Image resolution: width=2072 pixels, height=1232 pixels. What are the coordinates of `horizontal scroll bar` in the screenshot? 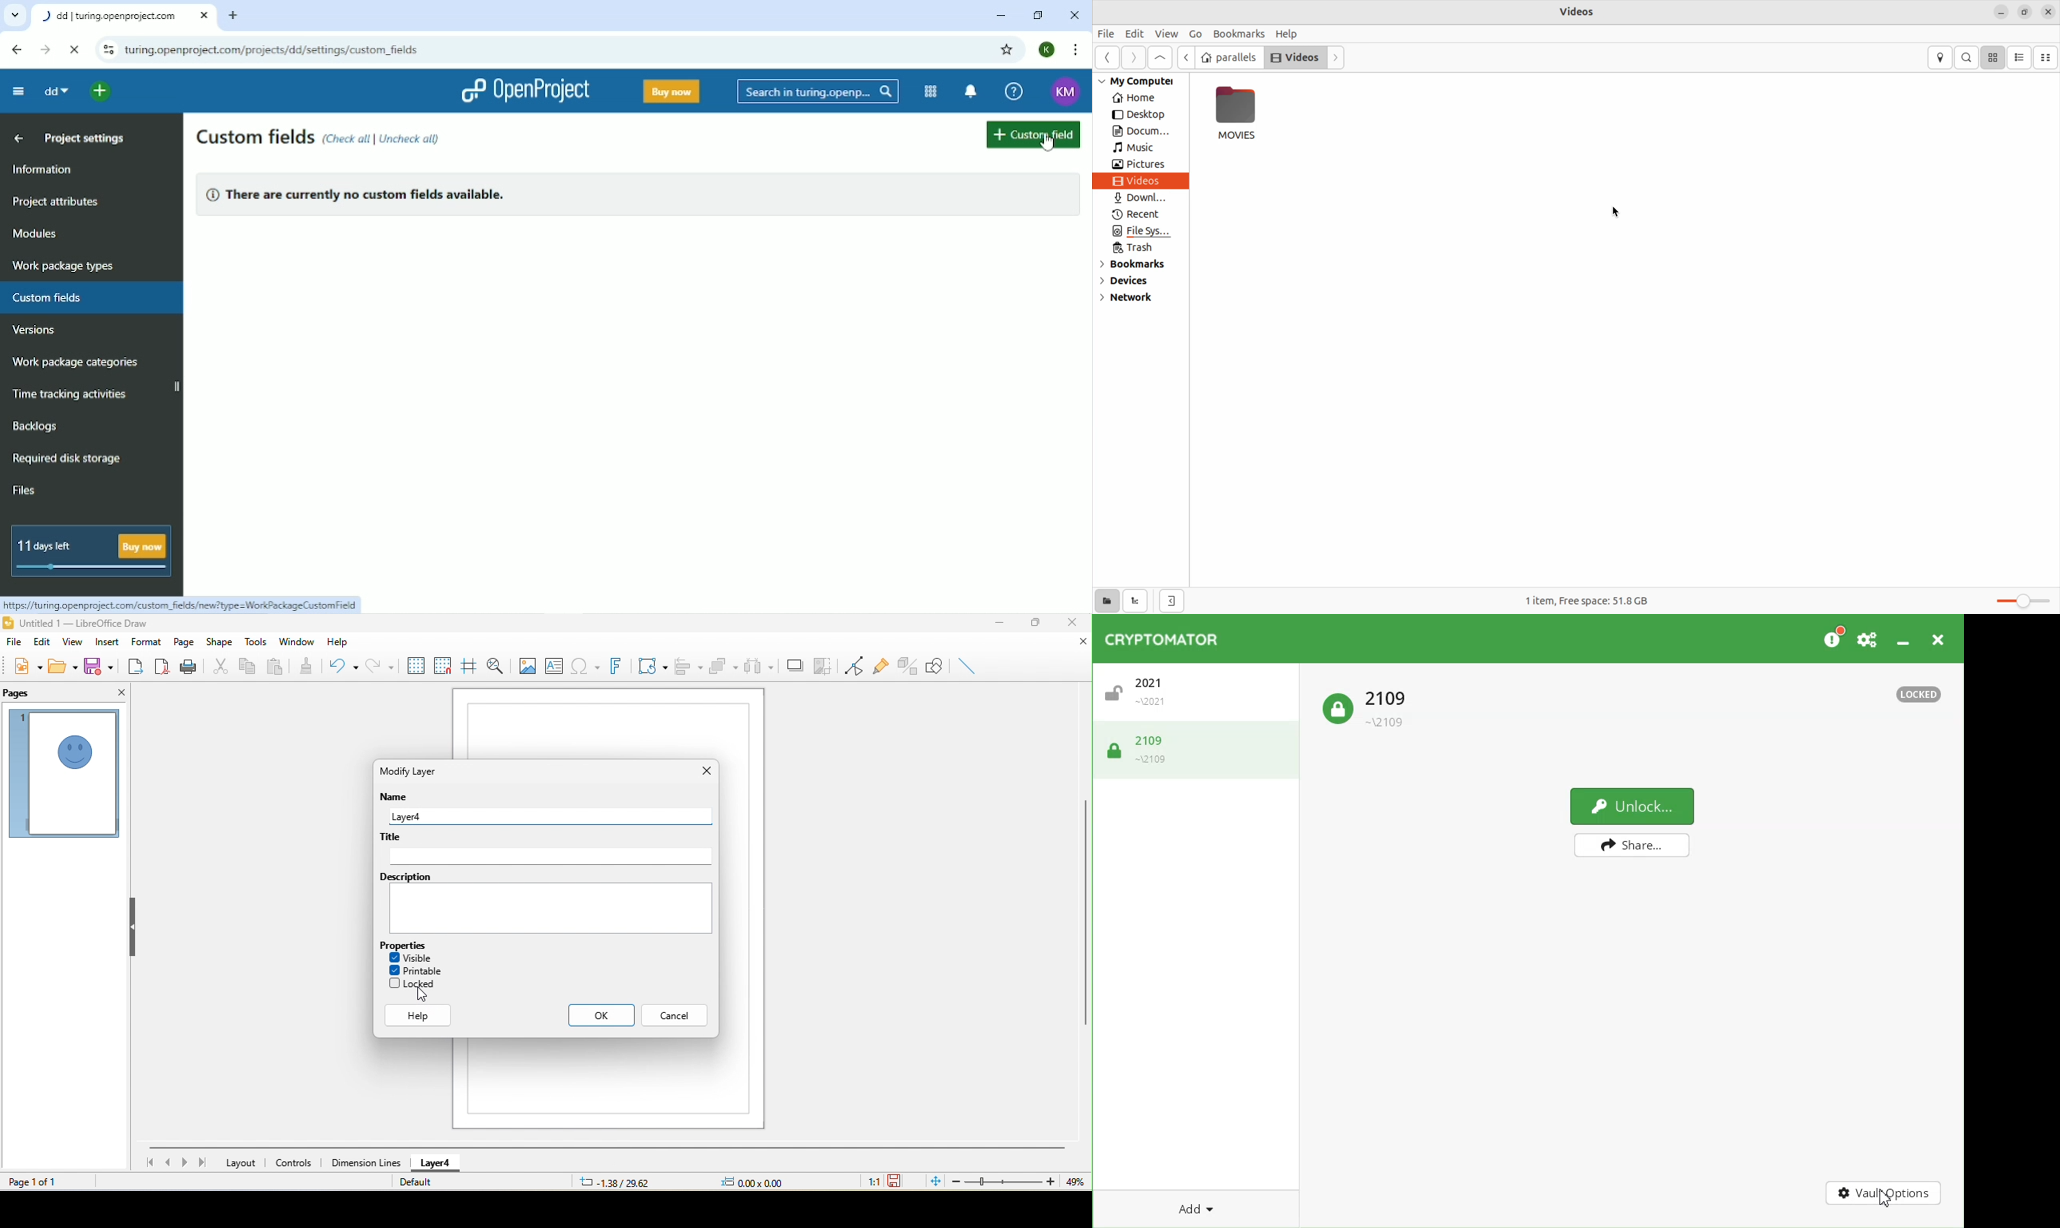 It's located at (608, 1147).